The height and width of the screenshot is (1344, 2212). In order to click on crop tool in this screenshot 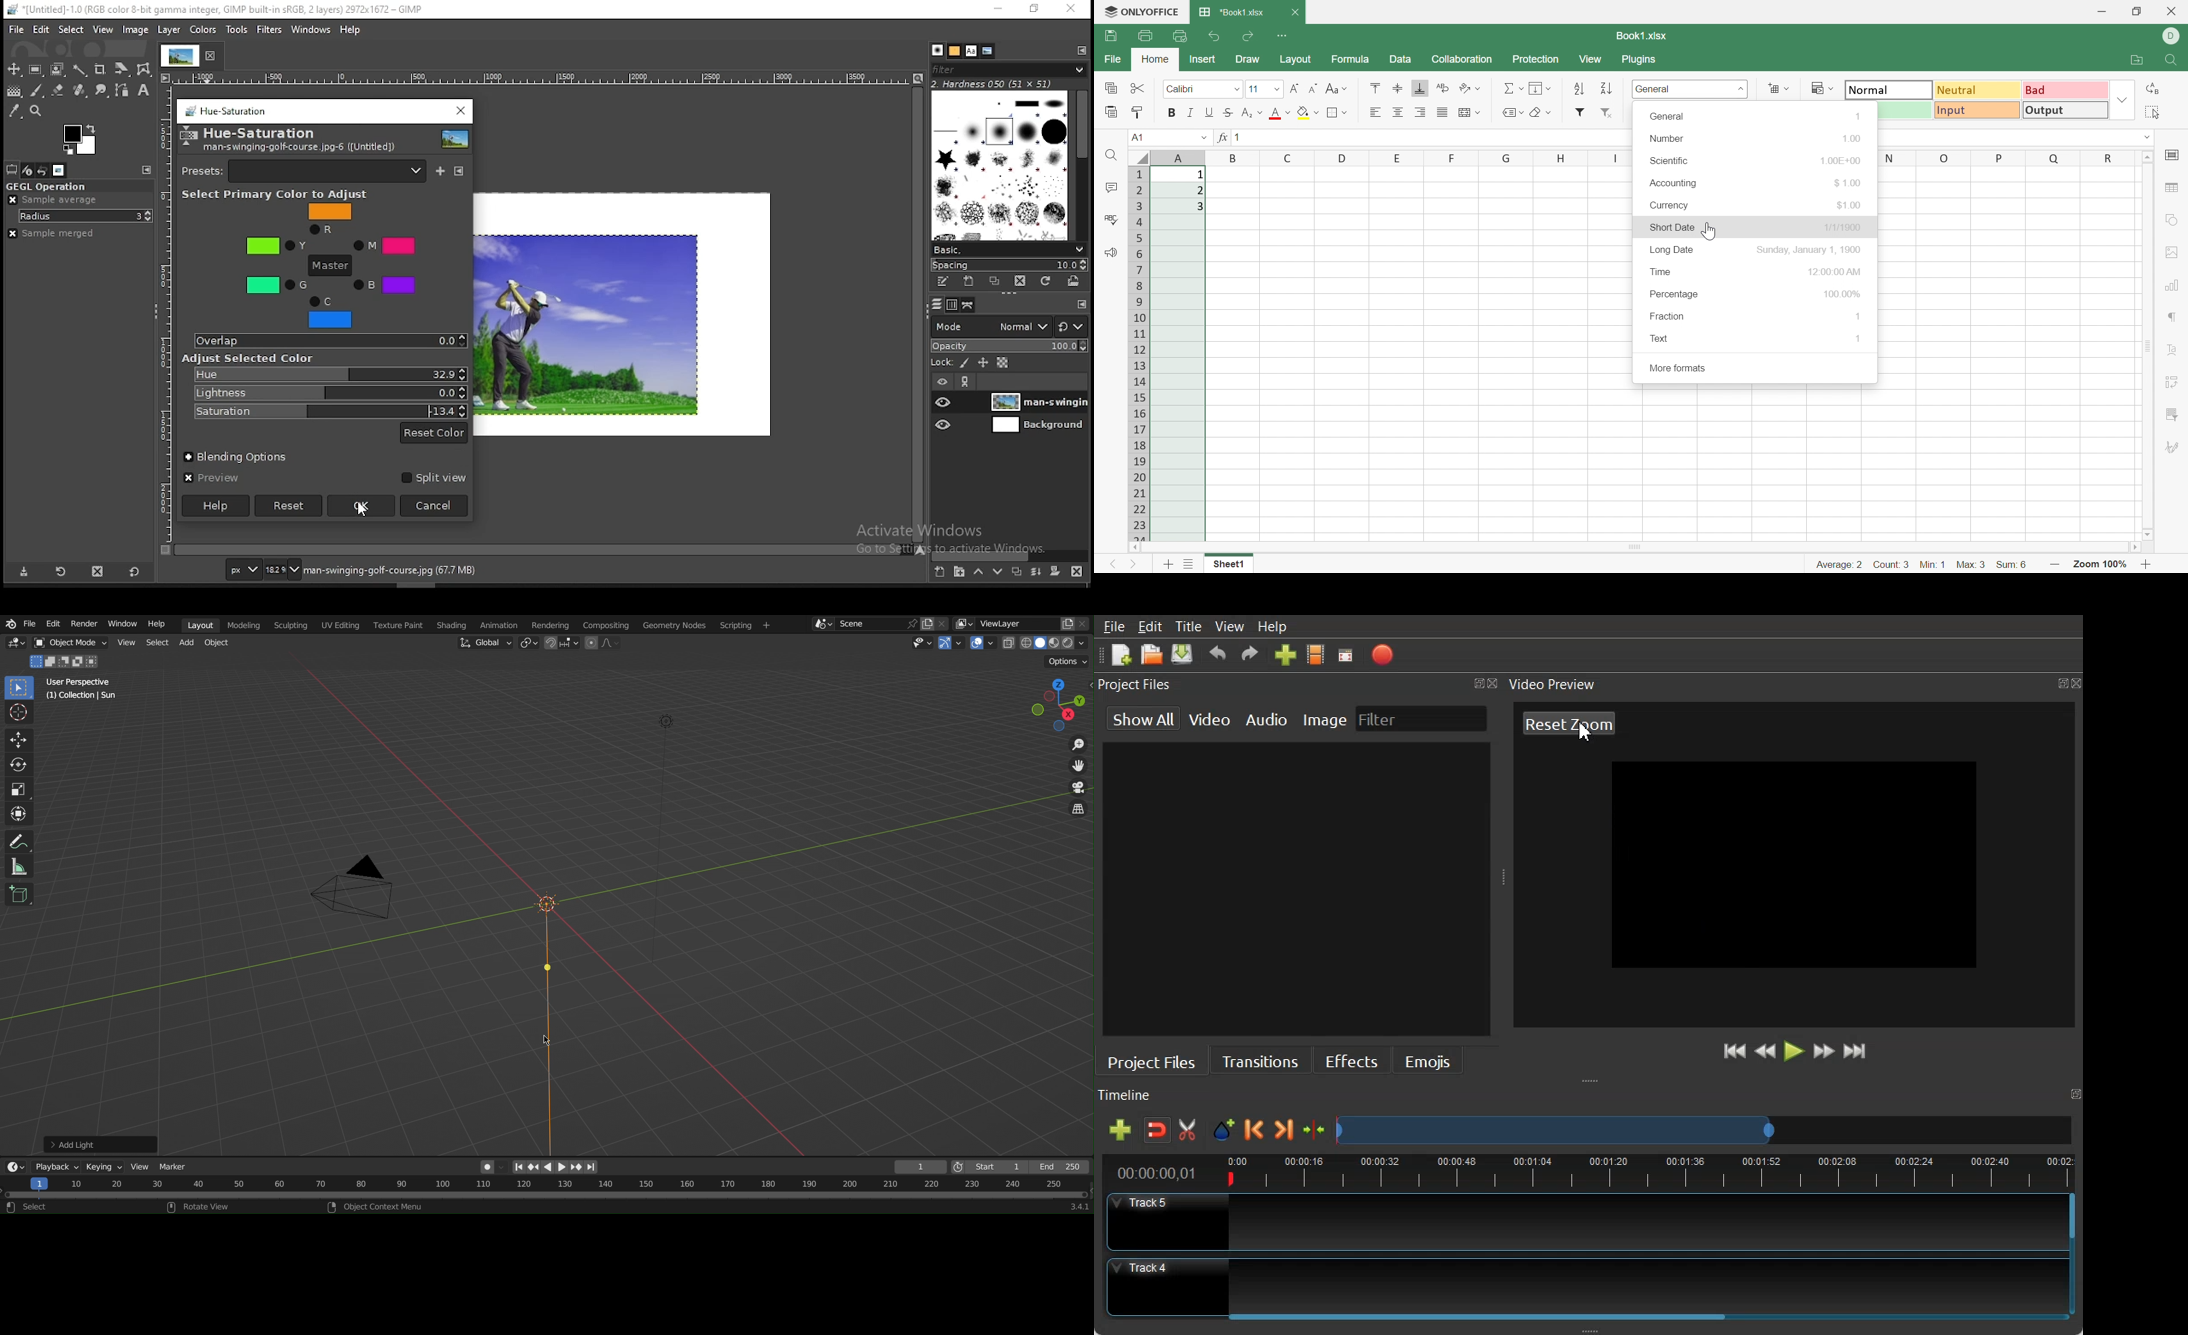, I will do `click(101, 70)`.